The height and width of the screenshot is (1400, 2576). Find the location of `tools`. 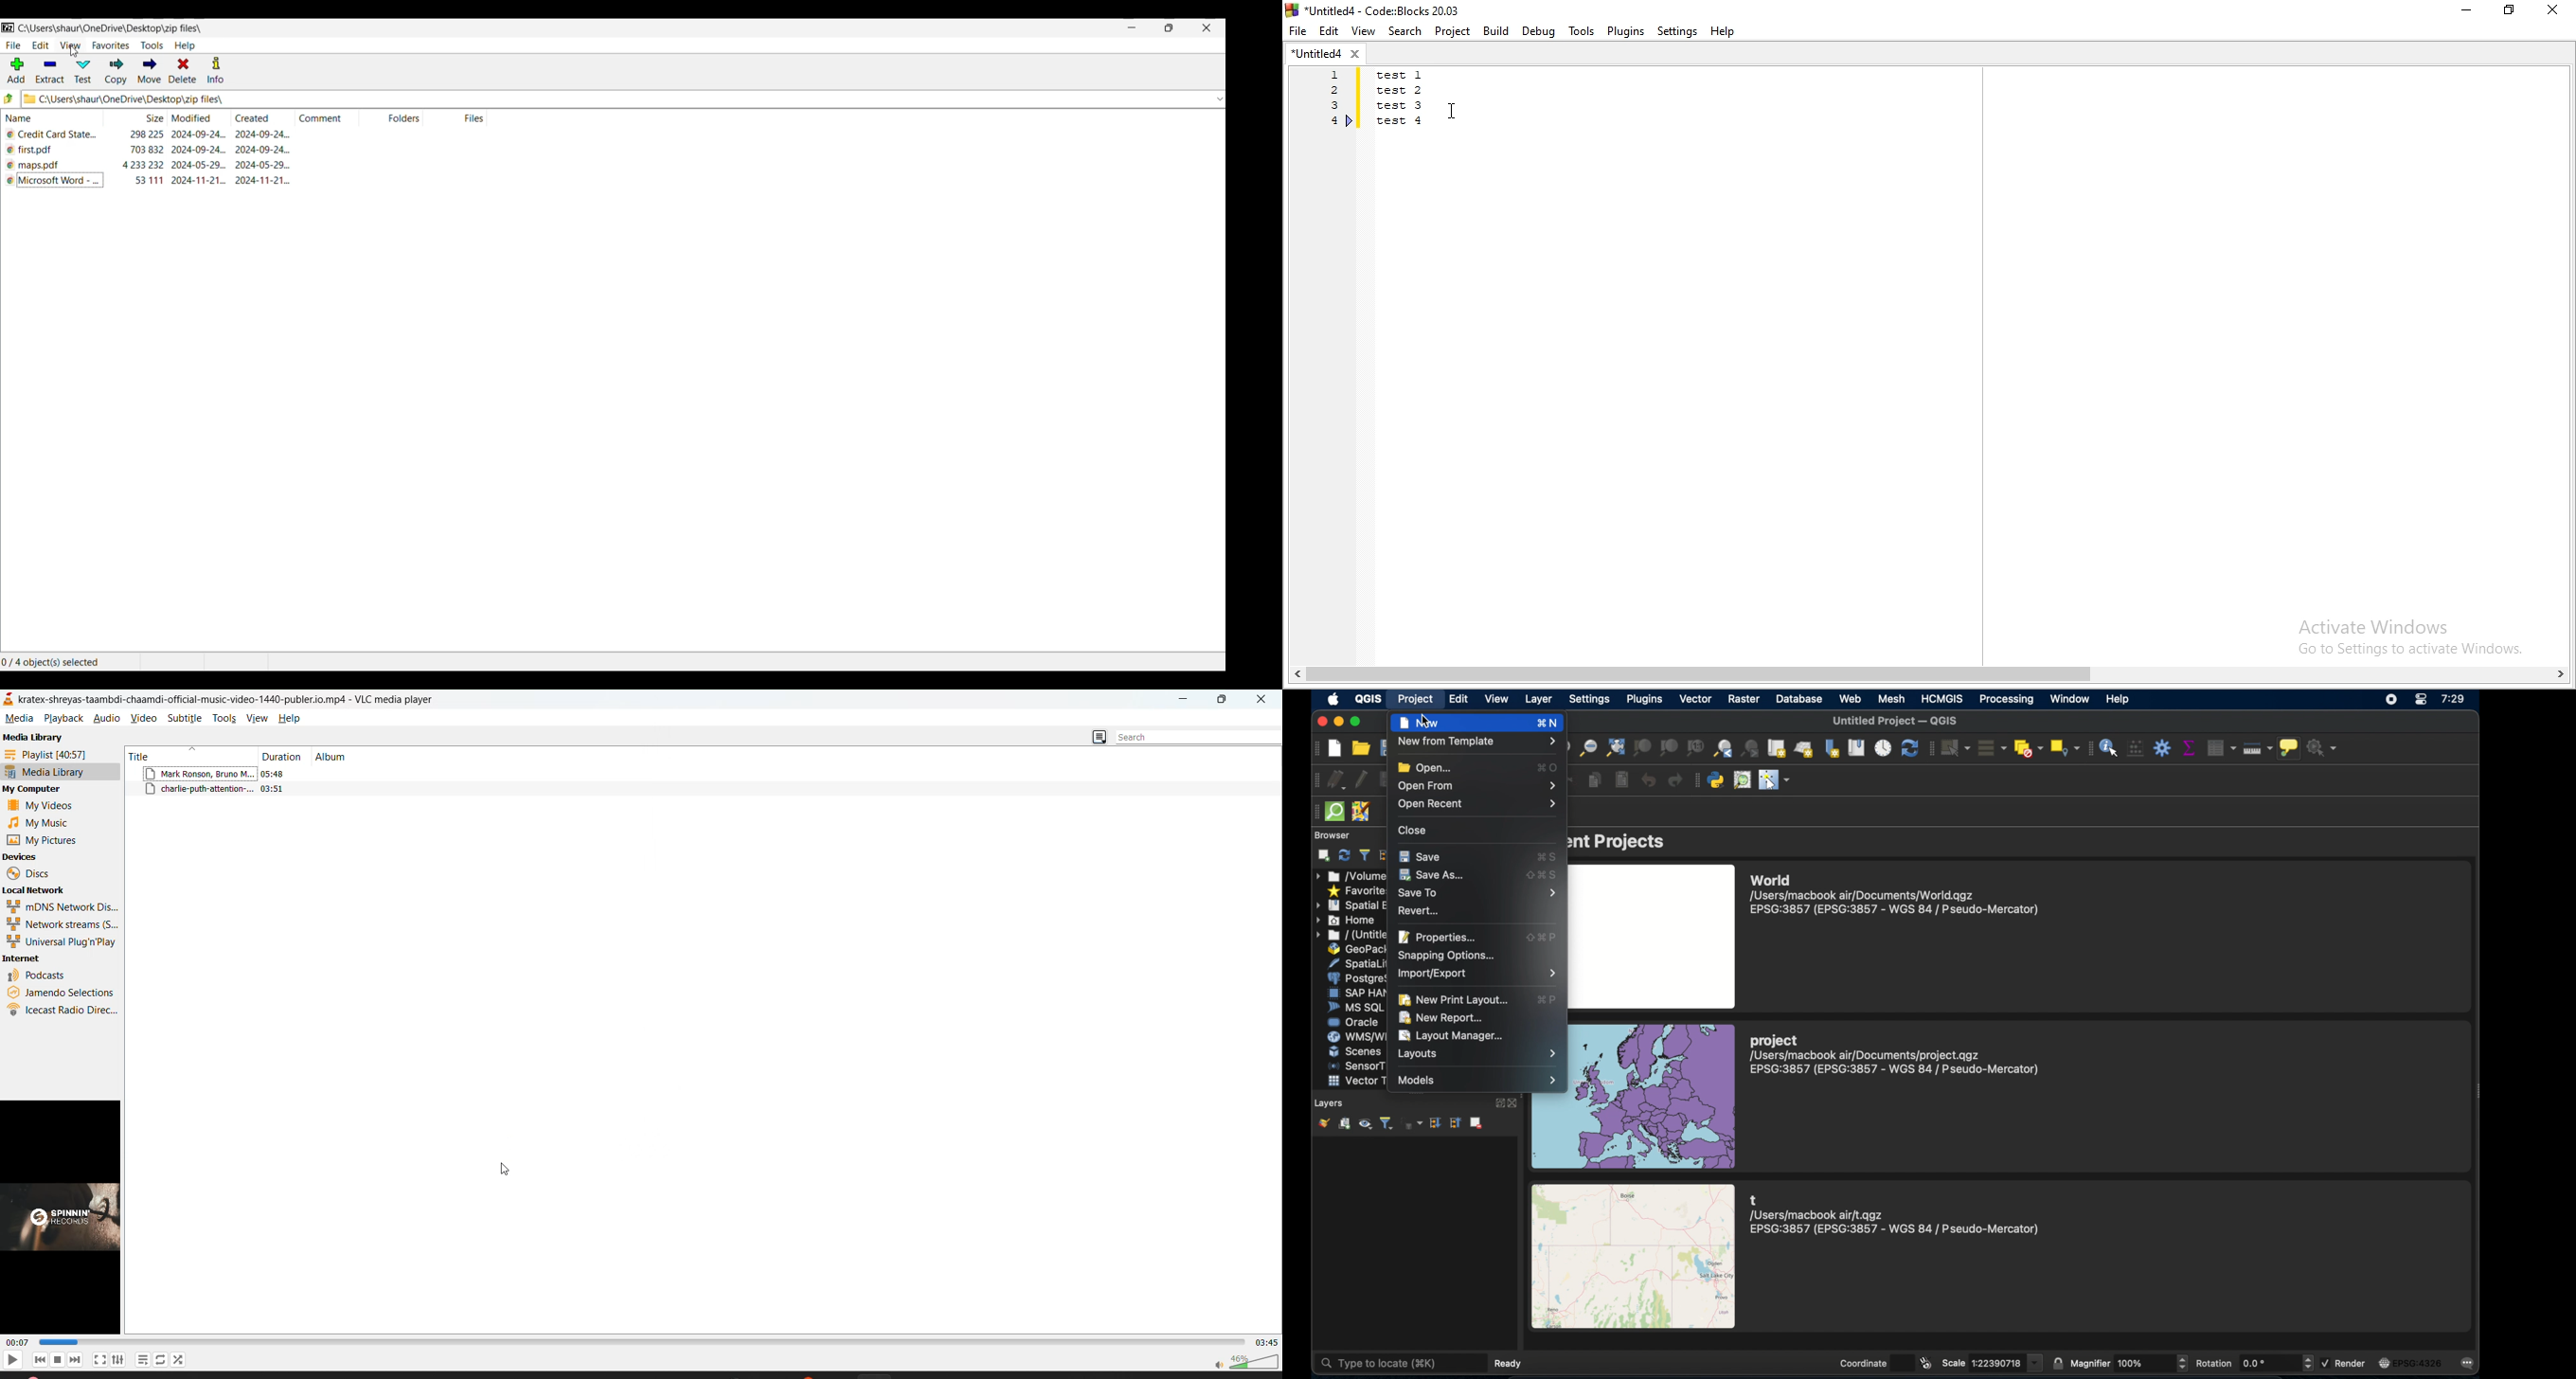

tools is located at coordinates (225, 719).